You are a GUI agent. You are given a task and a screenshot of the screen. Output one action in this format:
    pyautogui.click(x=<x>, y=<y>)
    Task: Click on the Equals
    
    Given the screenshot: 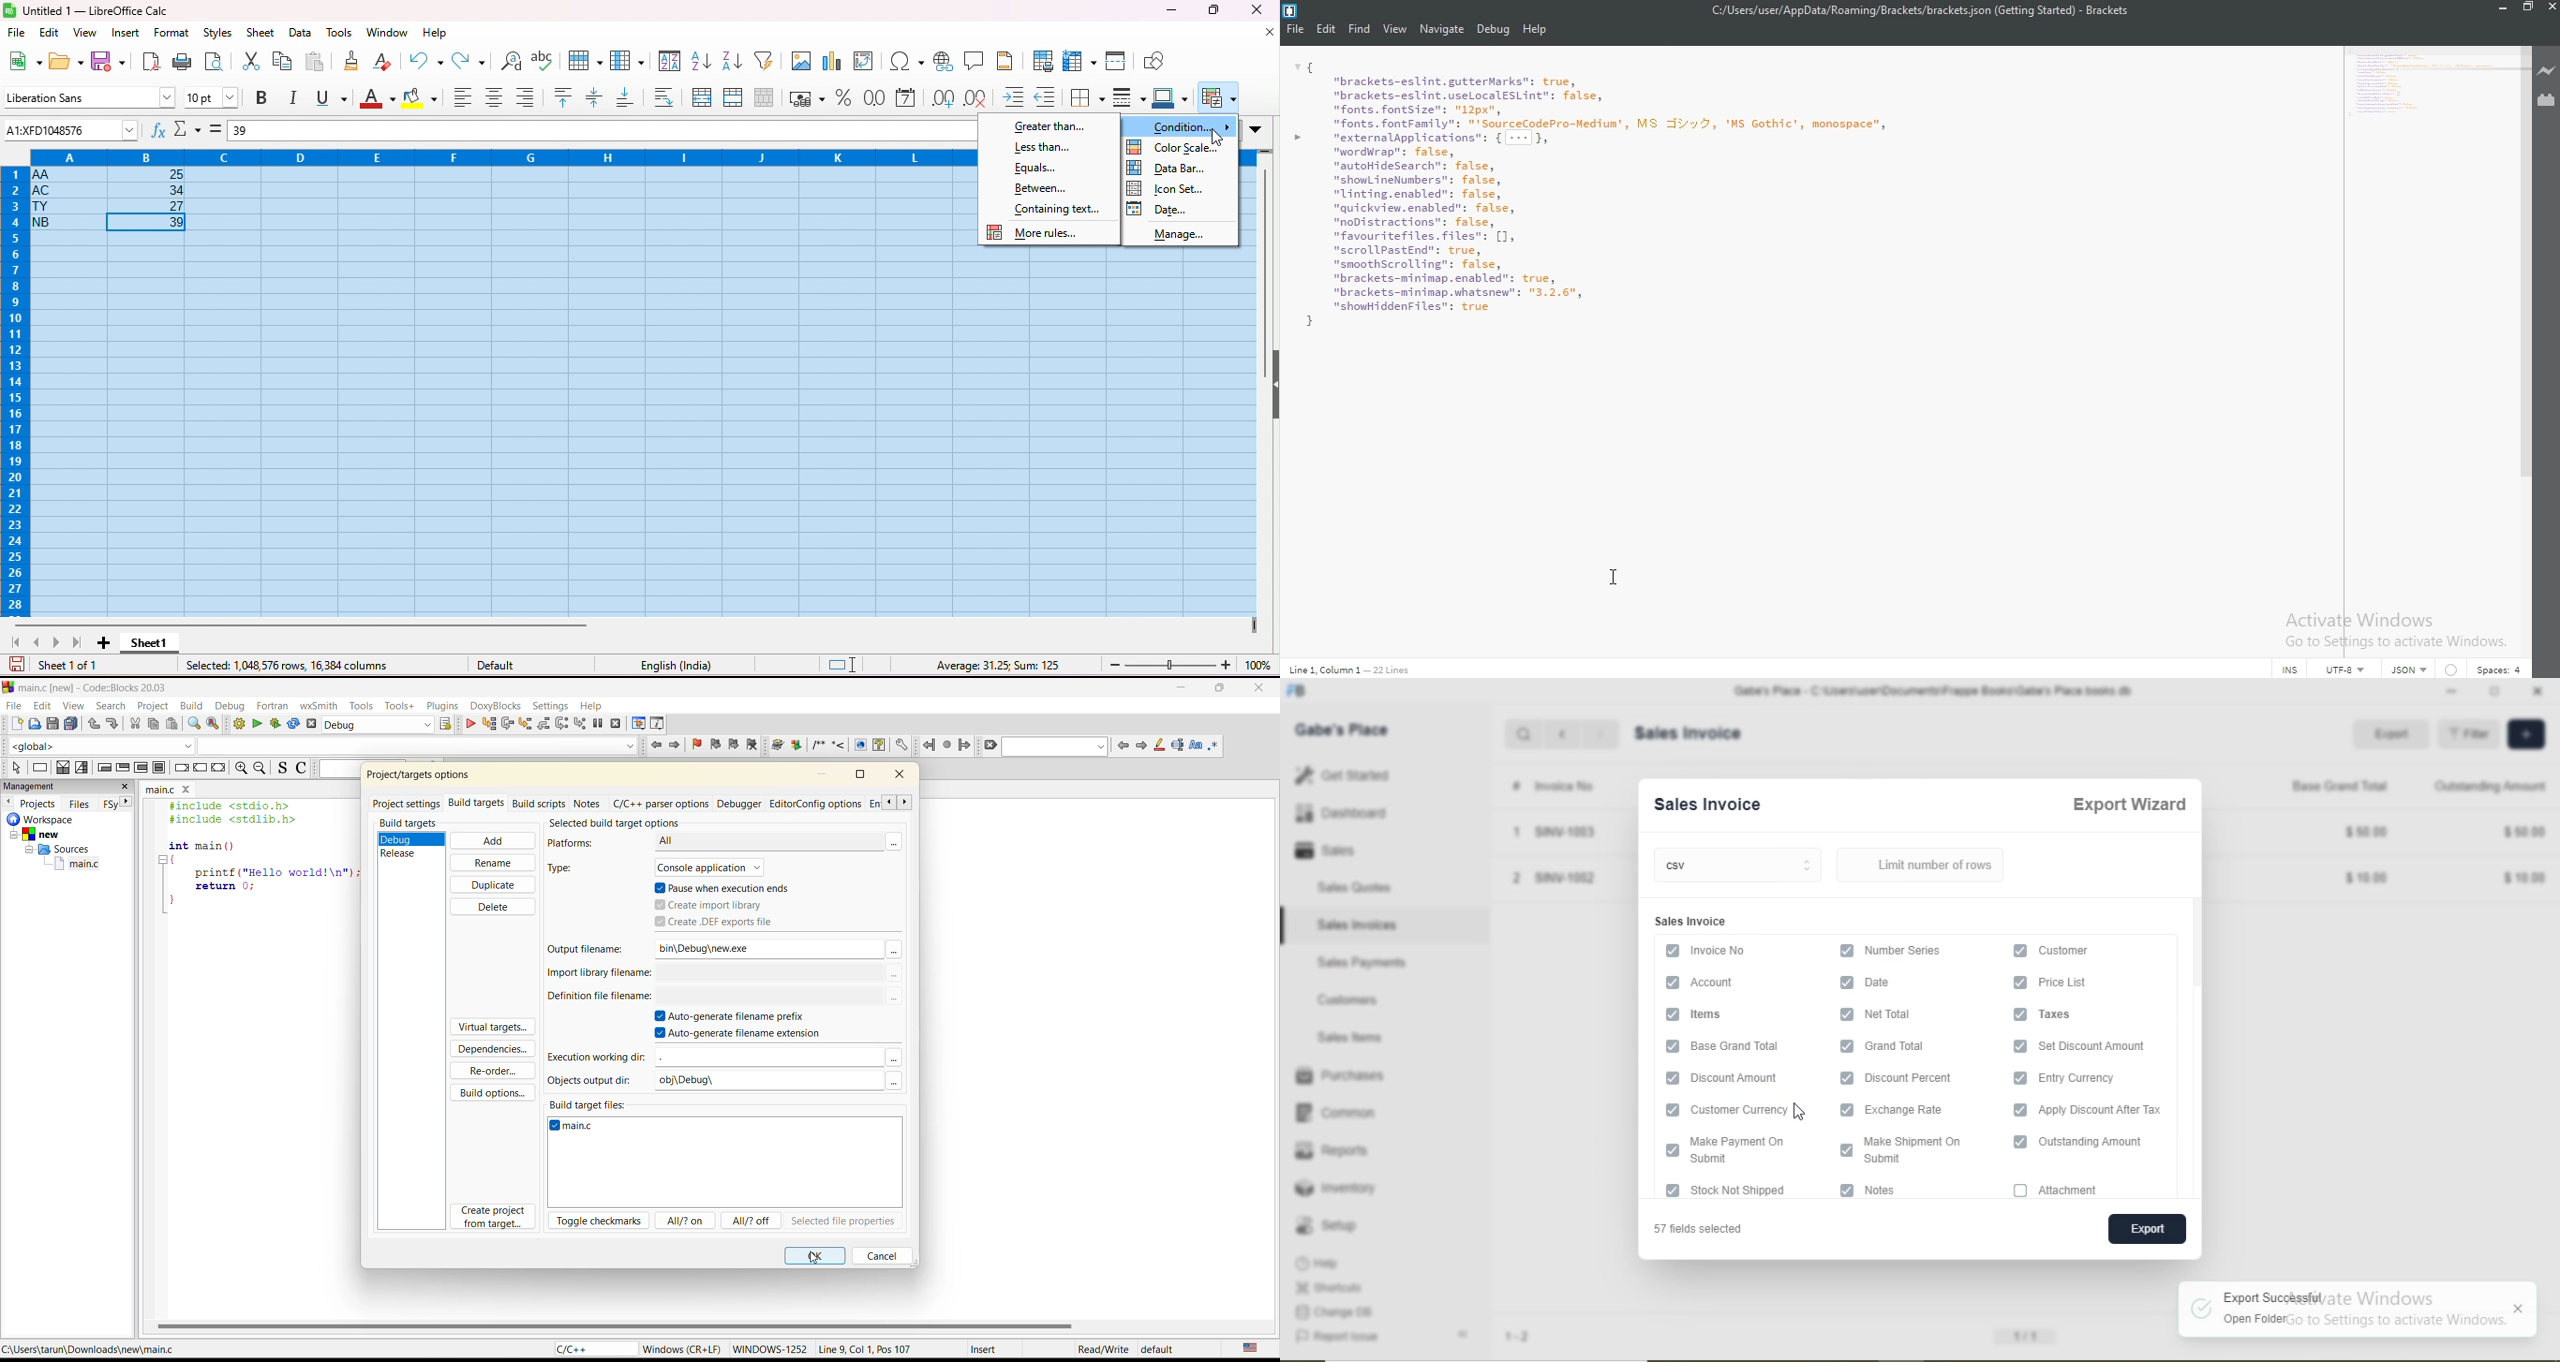 What is the action you would take?
    pyautogui.click(x=1036, y=168)
    